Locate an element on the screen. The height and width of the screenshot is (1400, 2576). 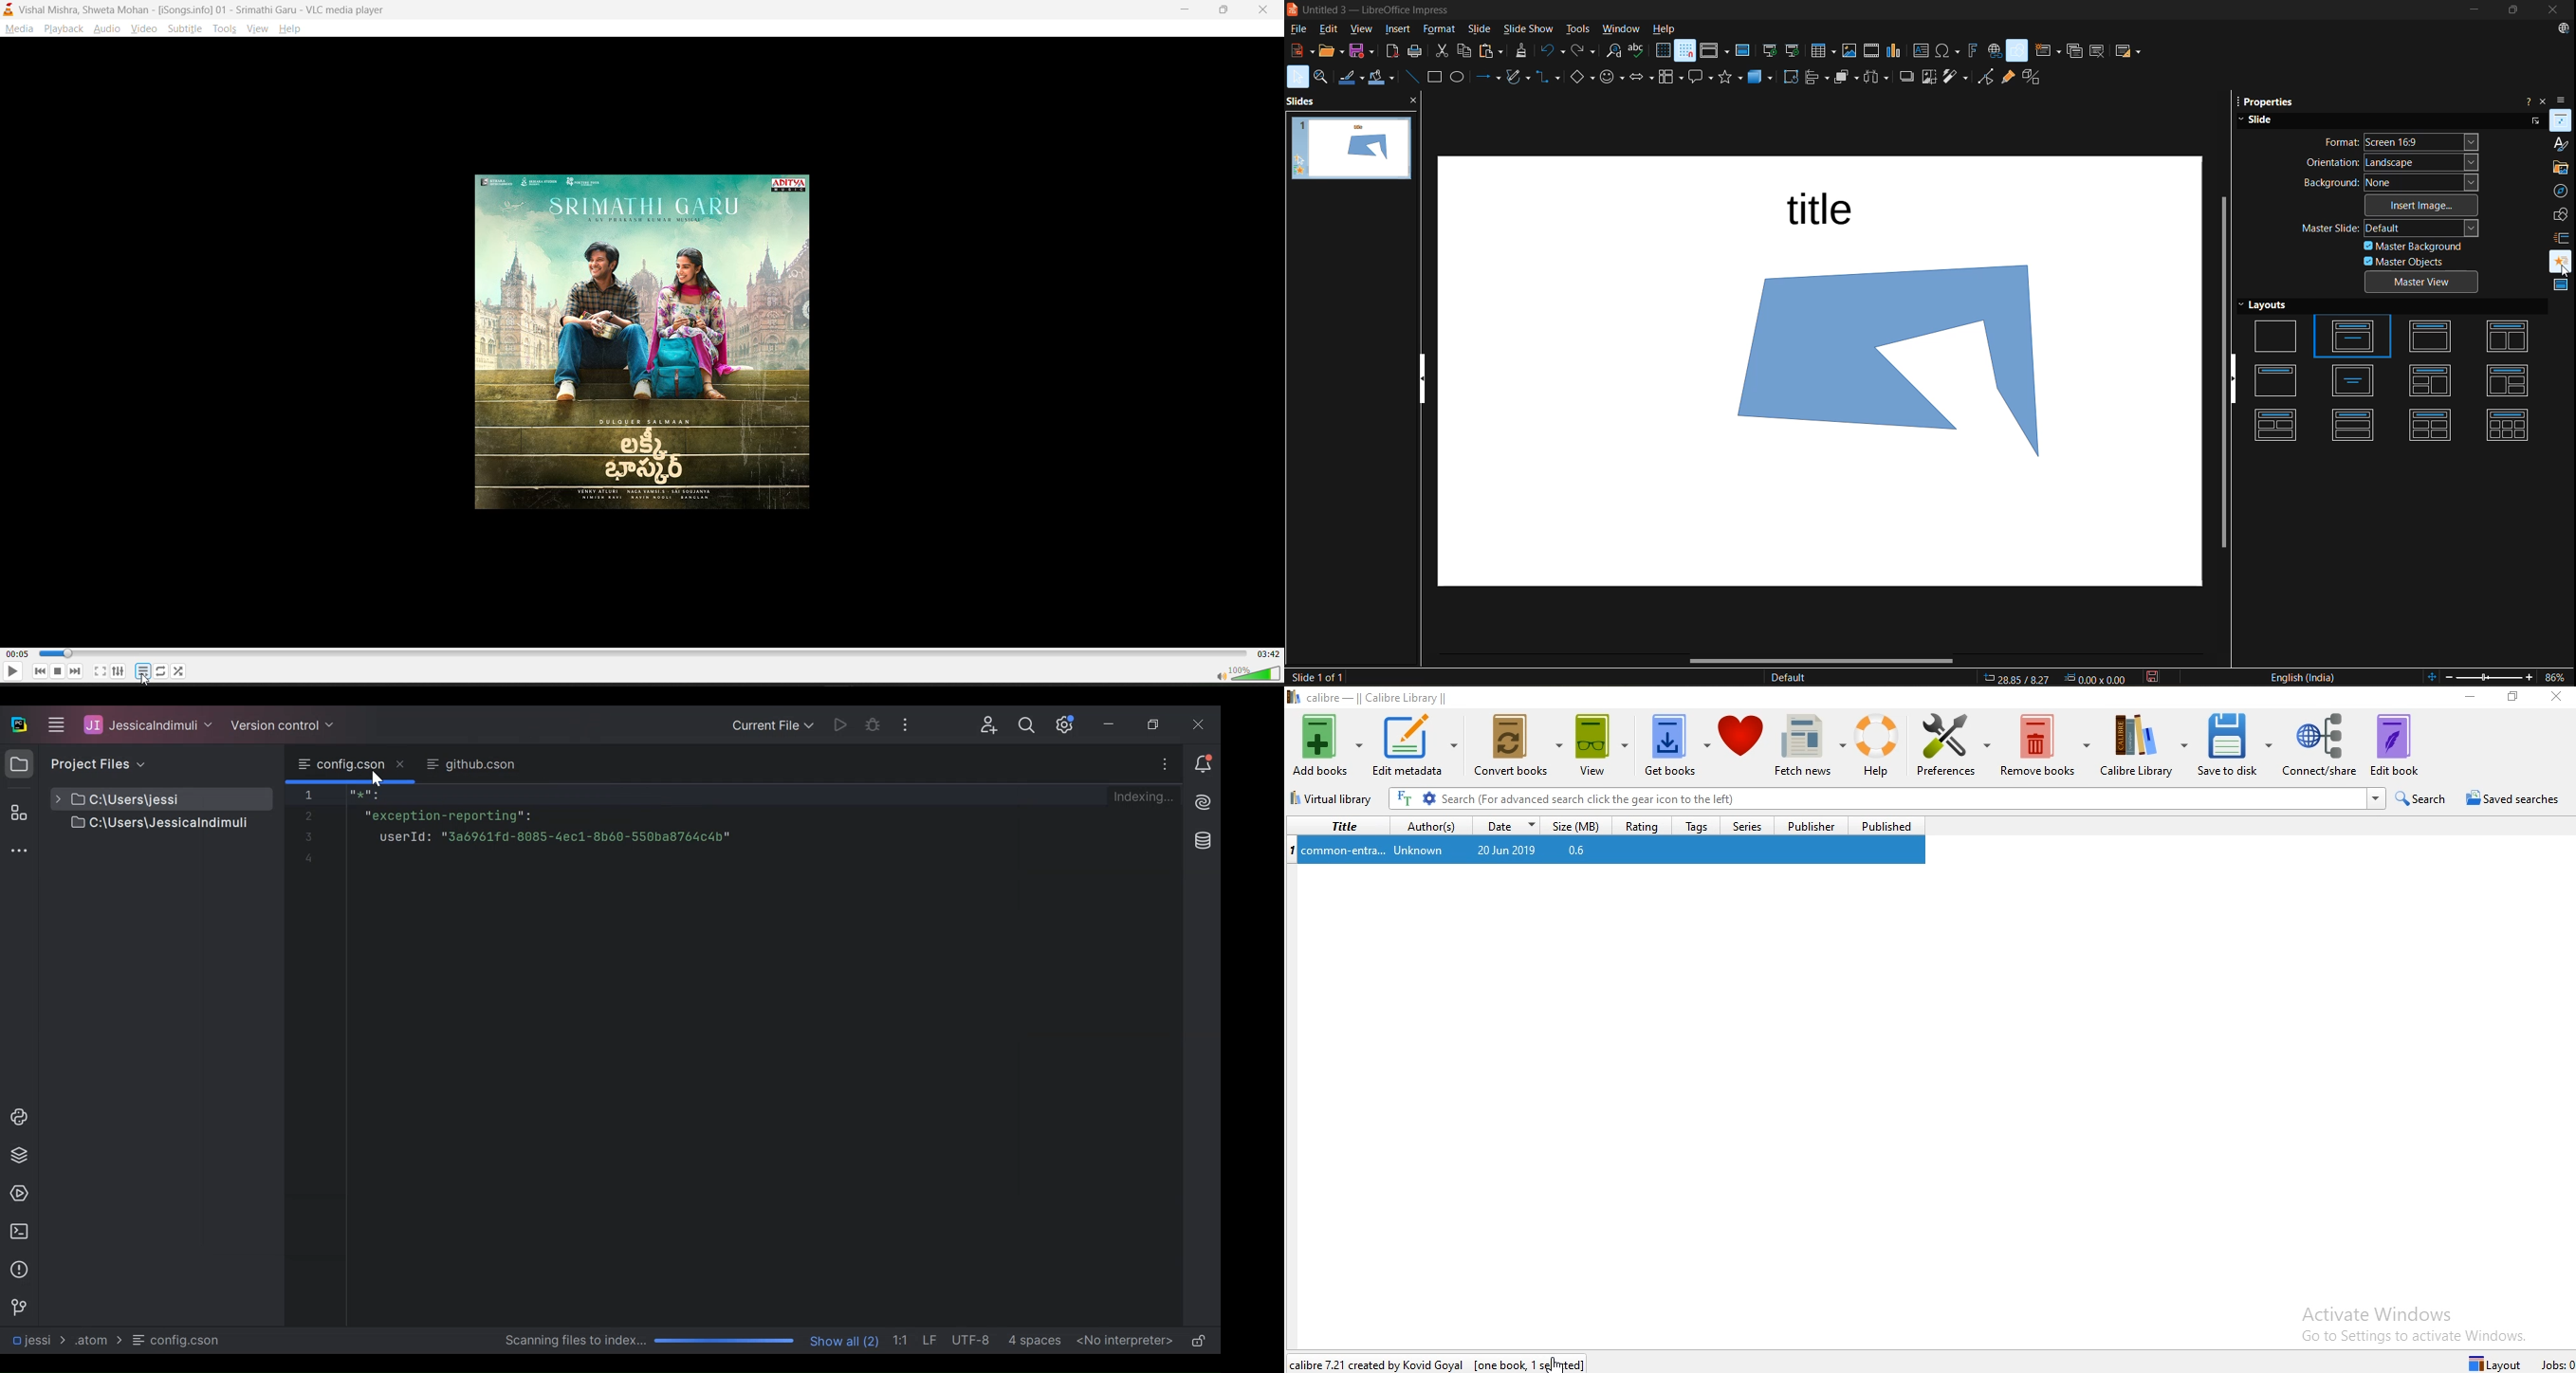
master slides is located at coordinates (2561, 288).